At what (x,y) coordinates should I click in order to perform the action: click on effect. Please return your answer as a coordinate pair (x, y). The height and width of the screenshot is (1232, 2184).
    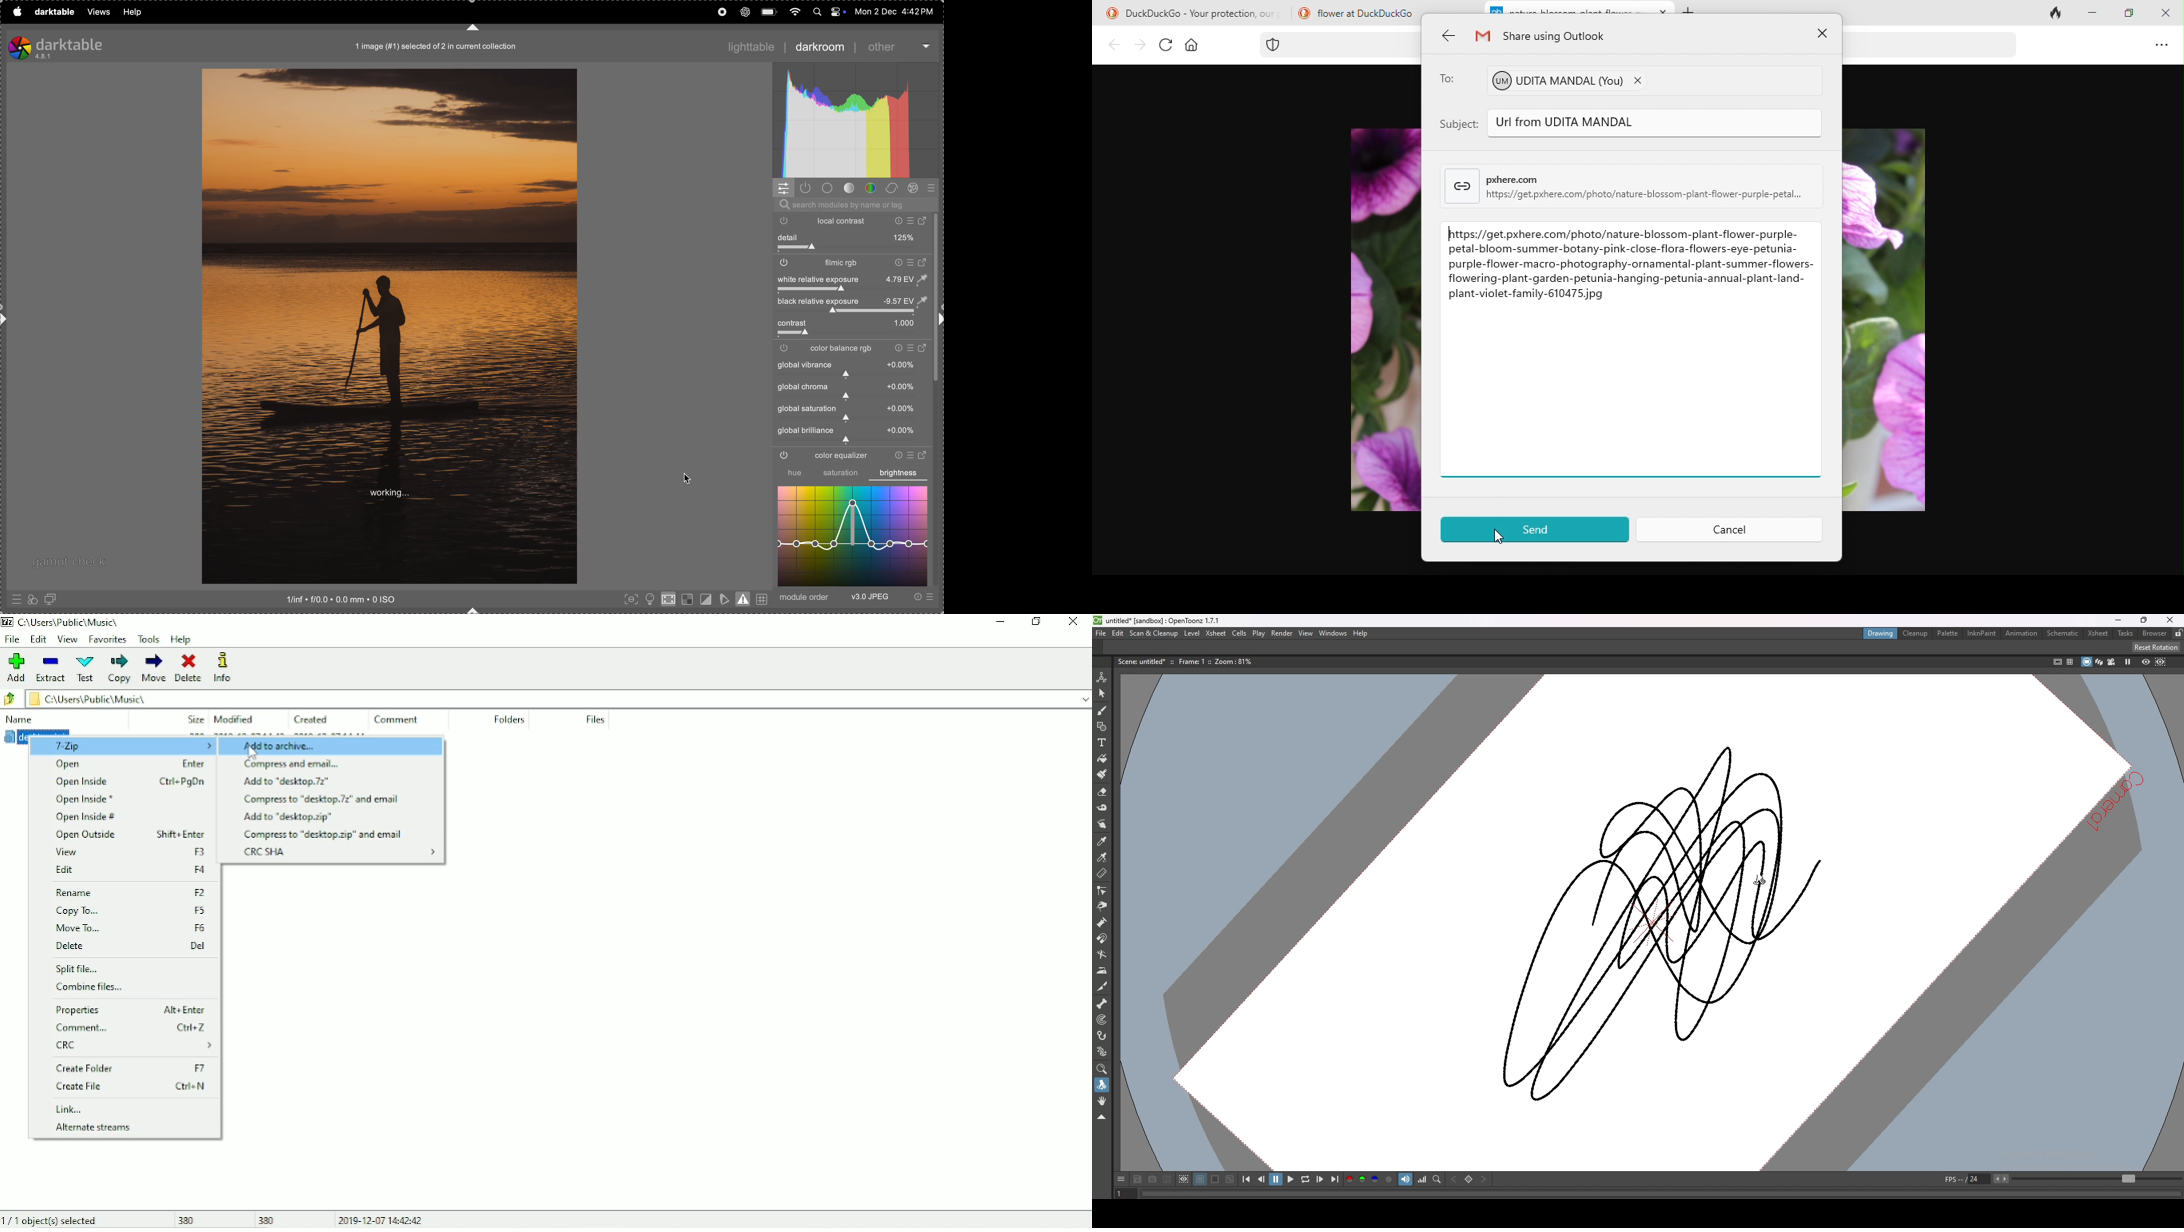
    Looking at the image, I should click on (916, 189).